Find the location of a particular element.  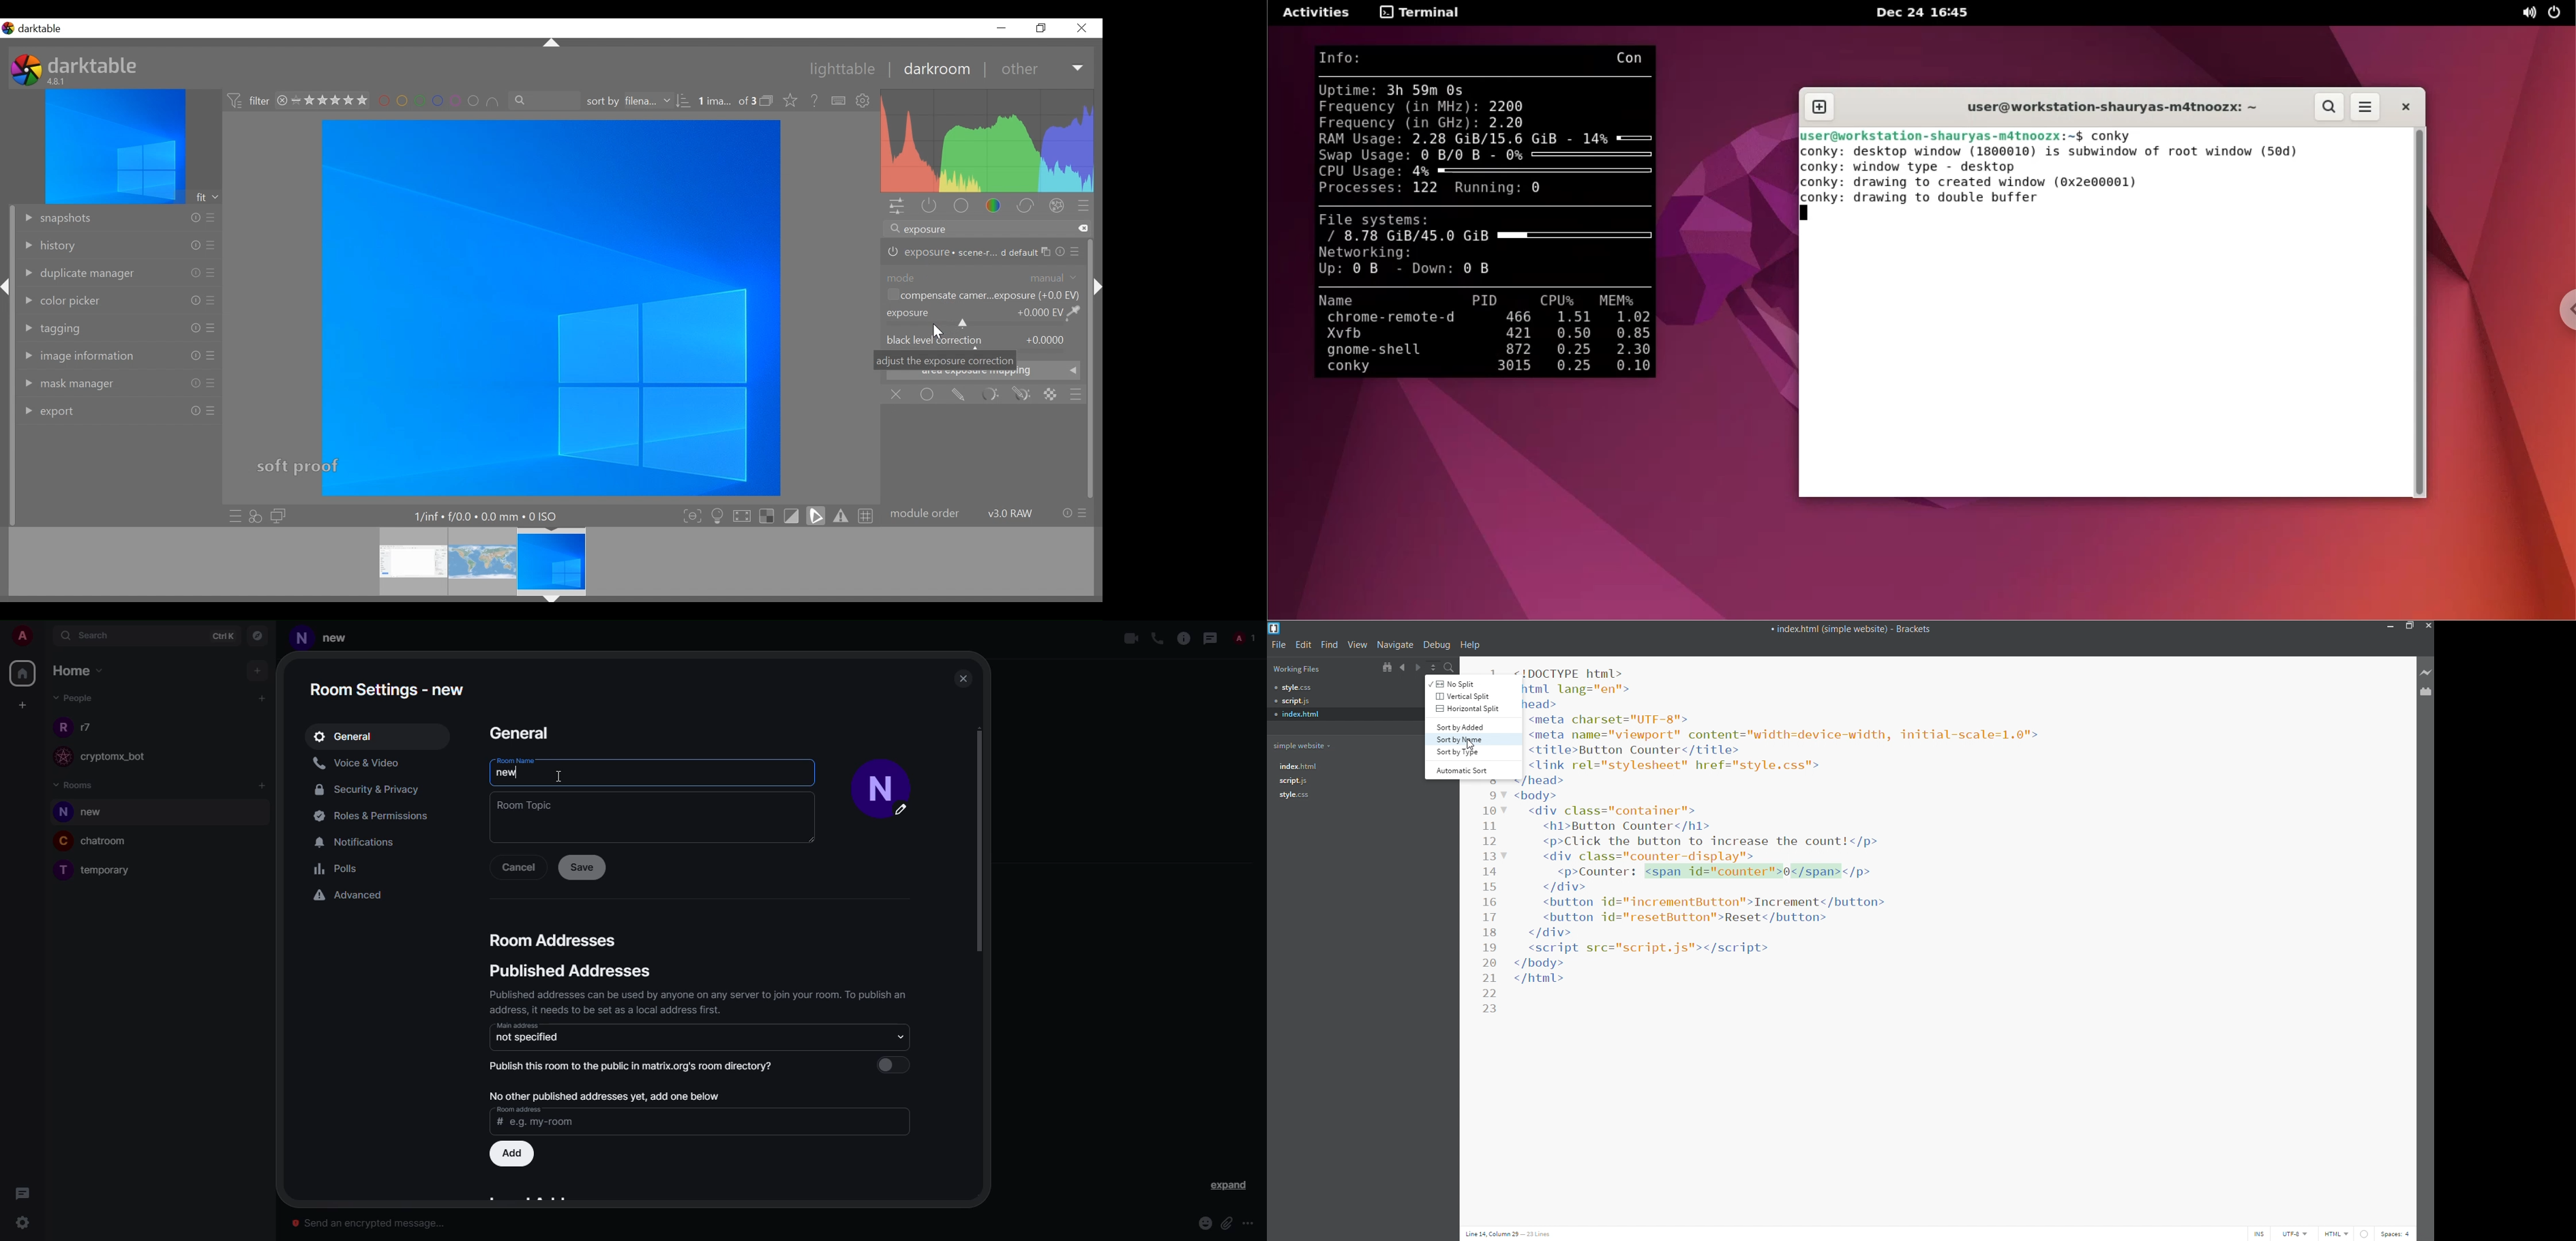

cursor is located at coordinates (940, 332).